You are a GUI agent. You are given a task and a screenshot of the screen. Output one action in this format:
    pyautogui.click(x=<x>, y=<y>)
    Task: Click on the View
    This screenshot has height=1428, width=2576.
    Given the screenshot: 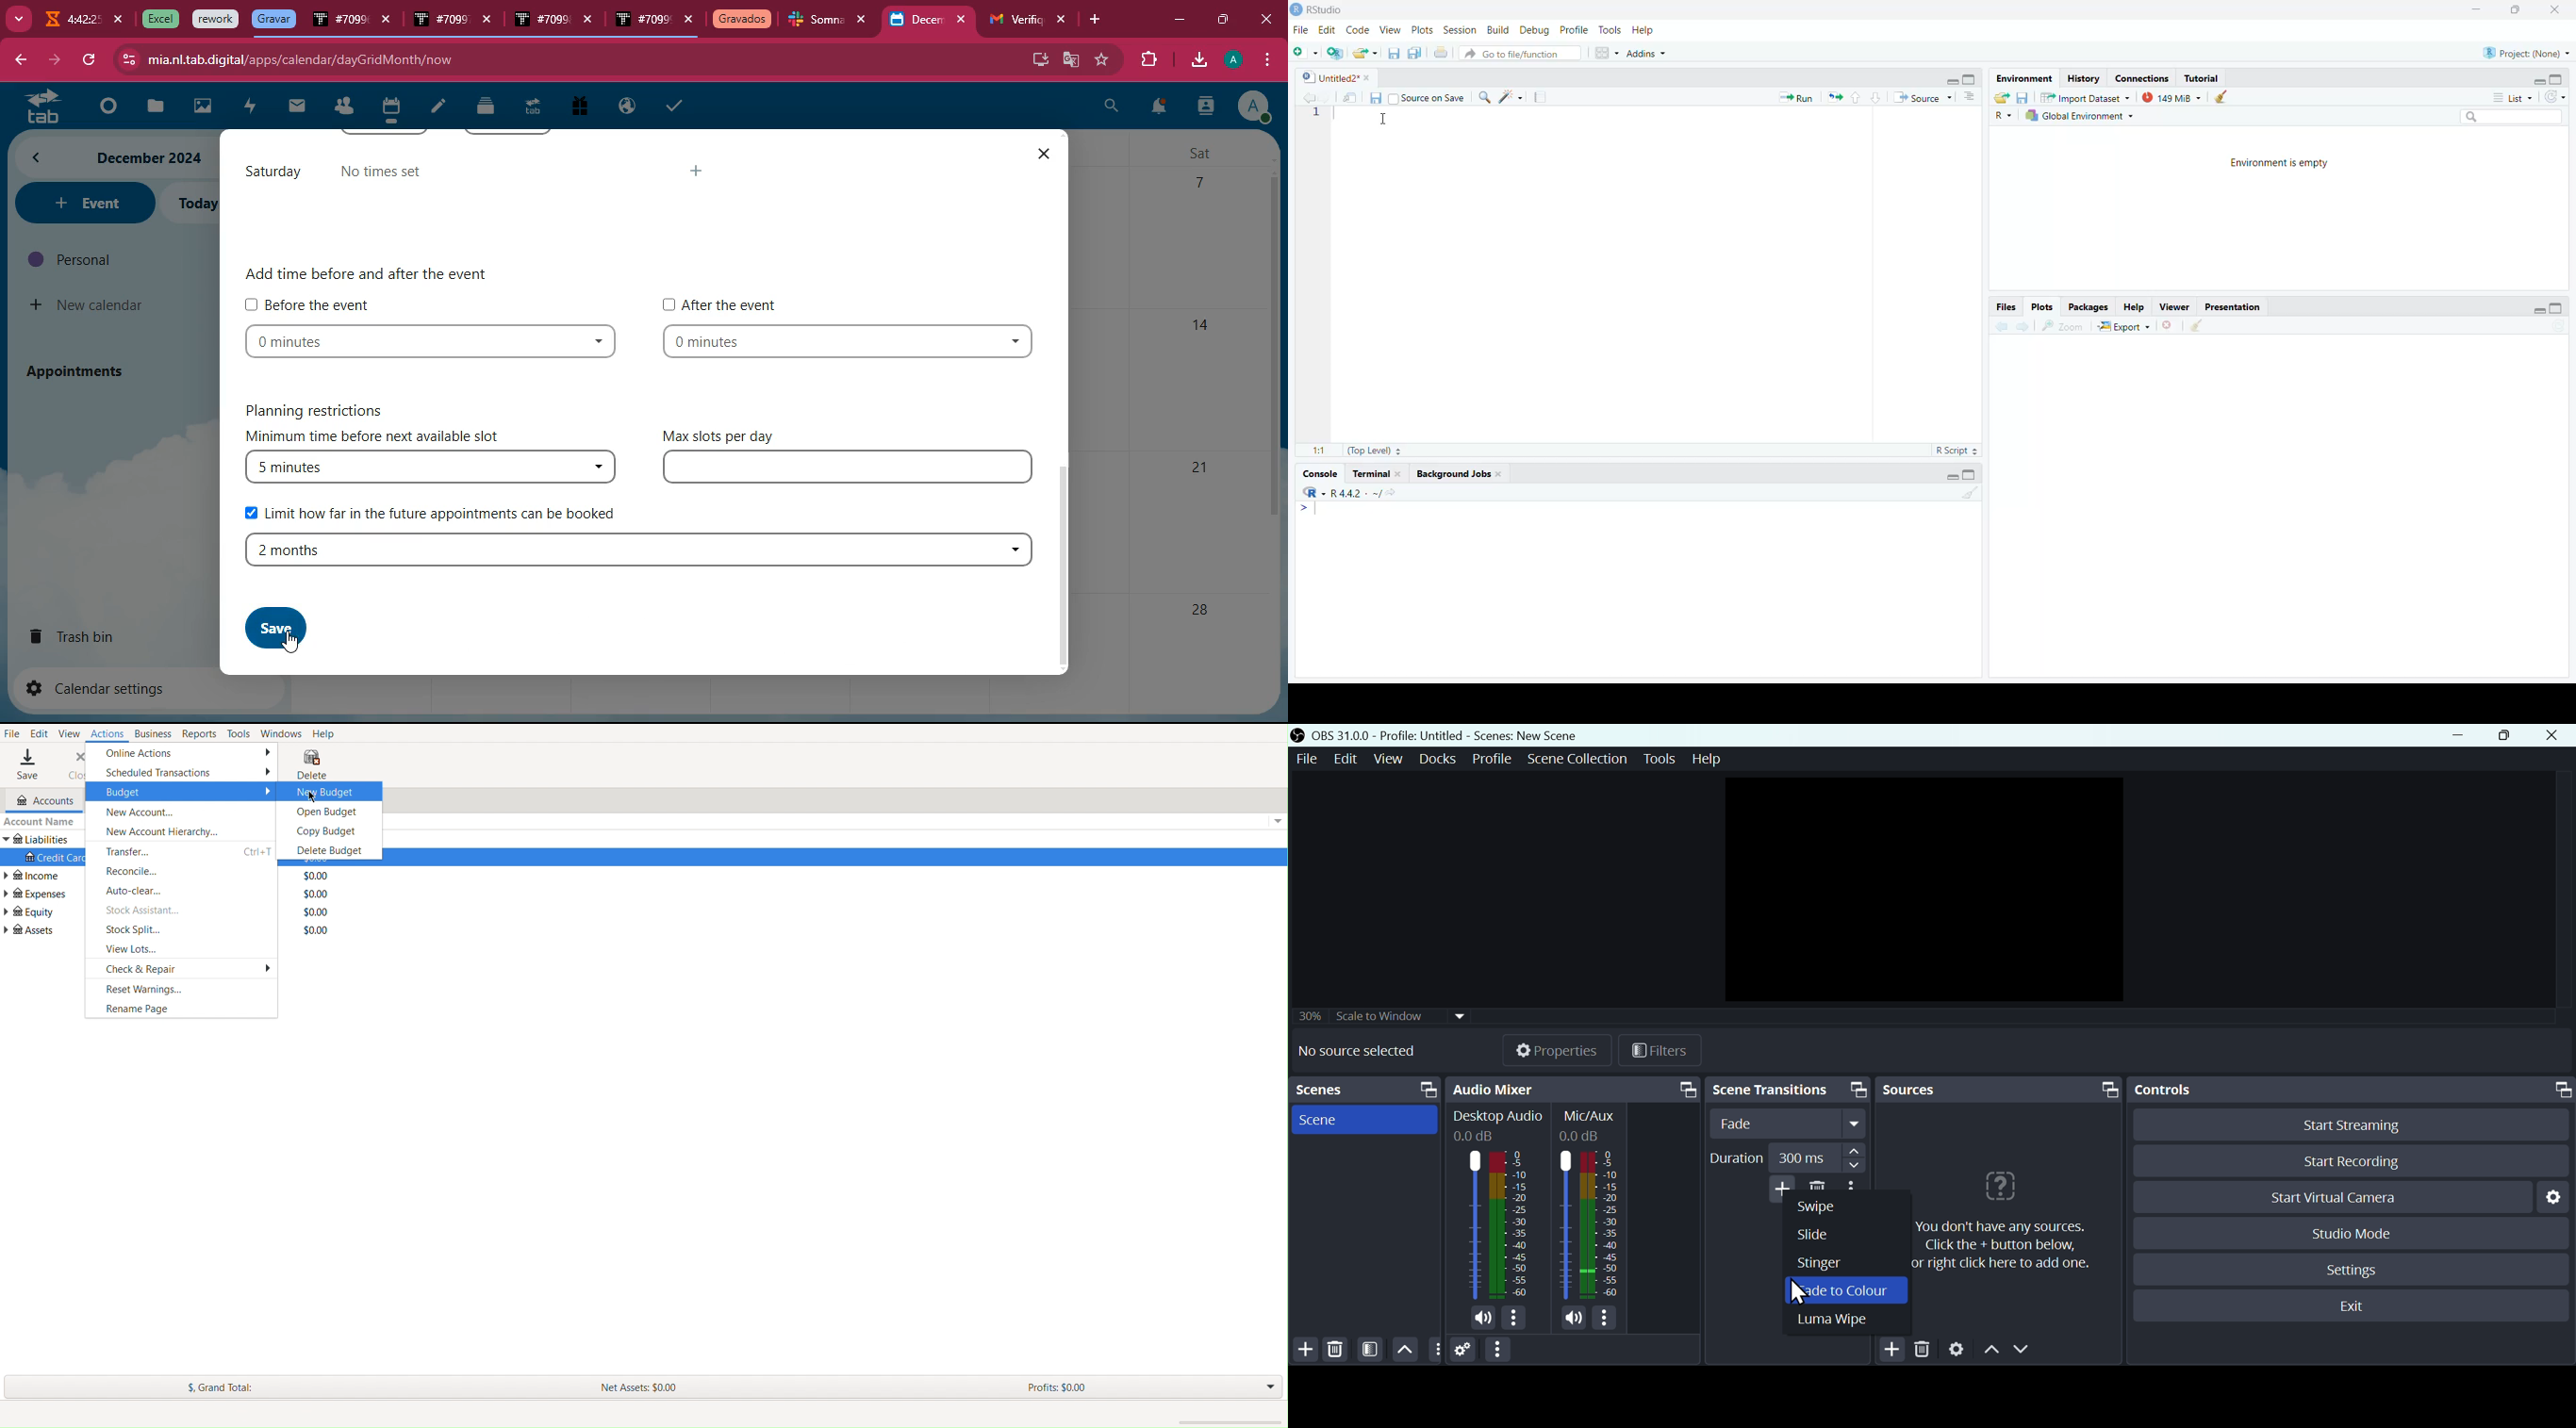 What is the action you would take?
    pyautogui.click(x=70, y=733)
    